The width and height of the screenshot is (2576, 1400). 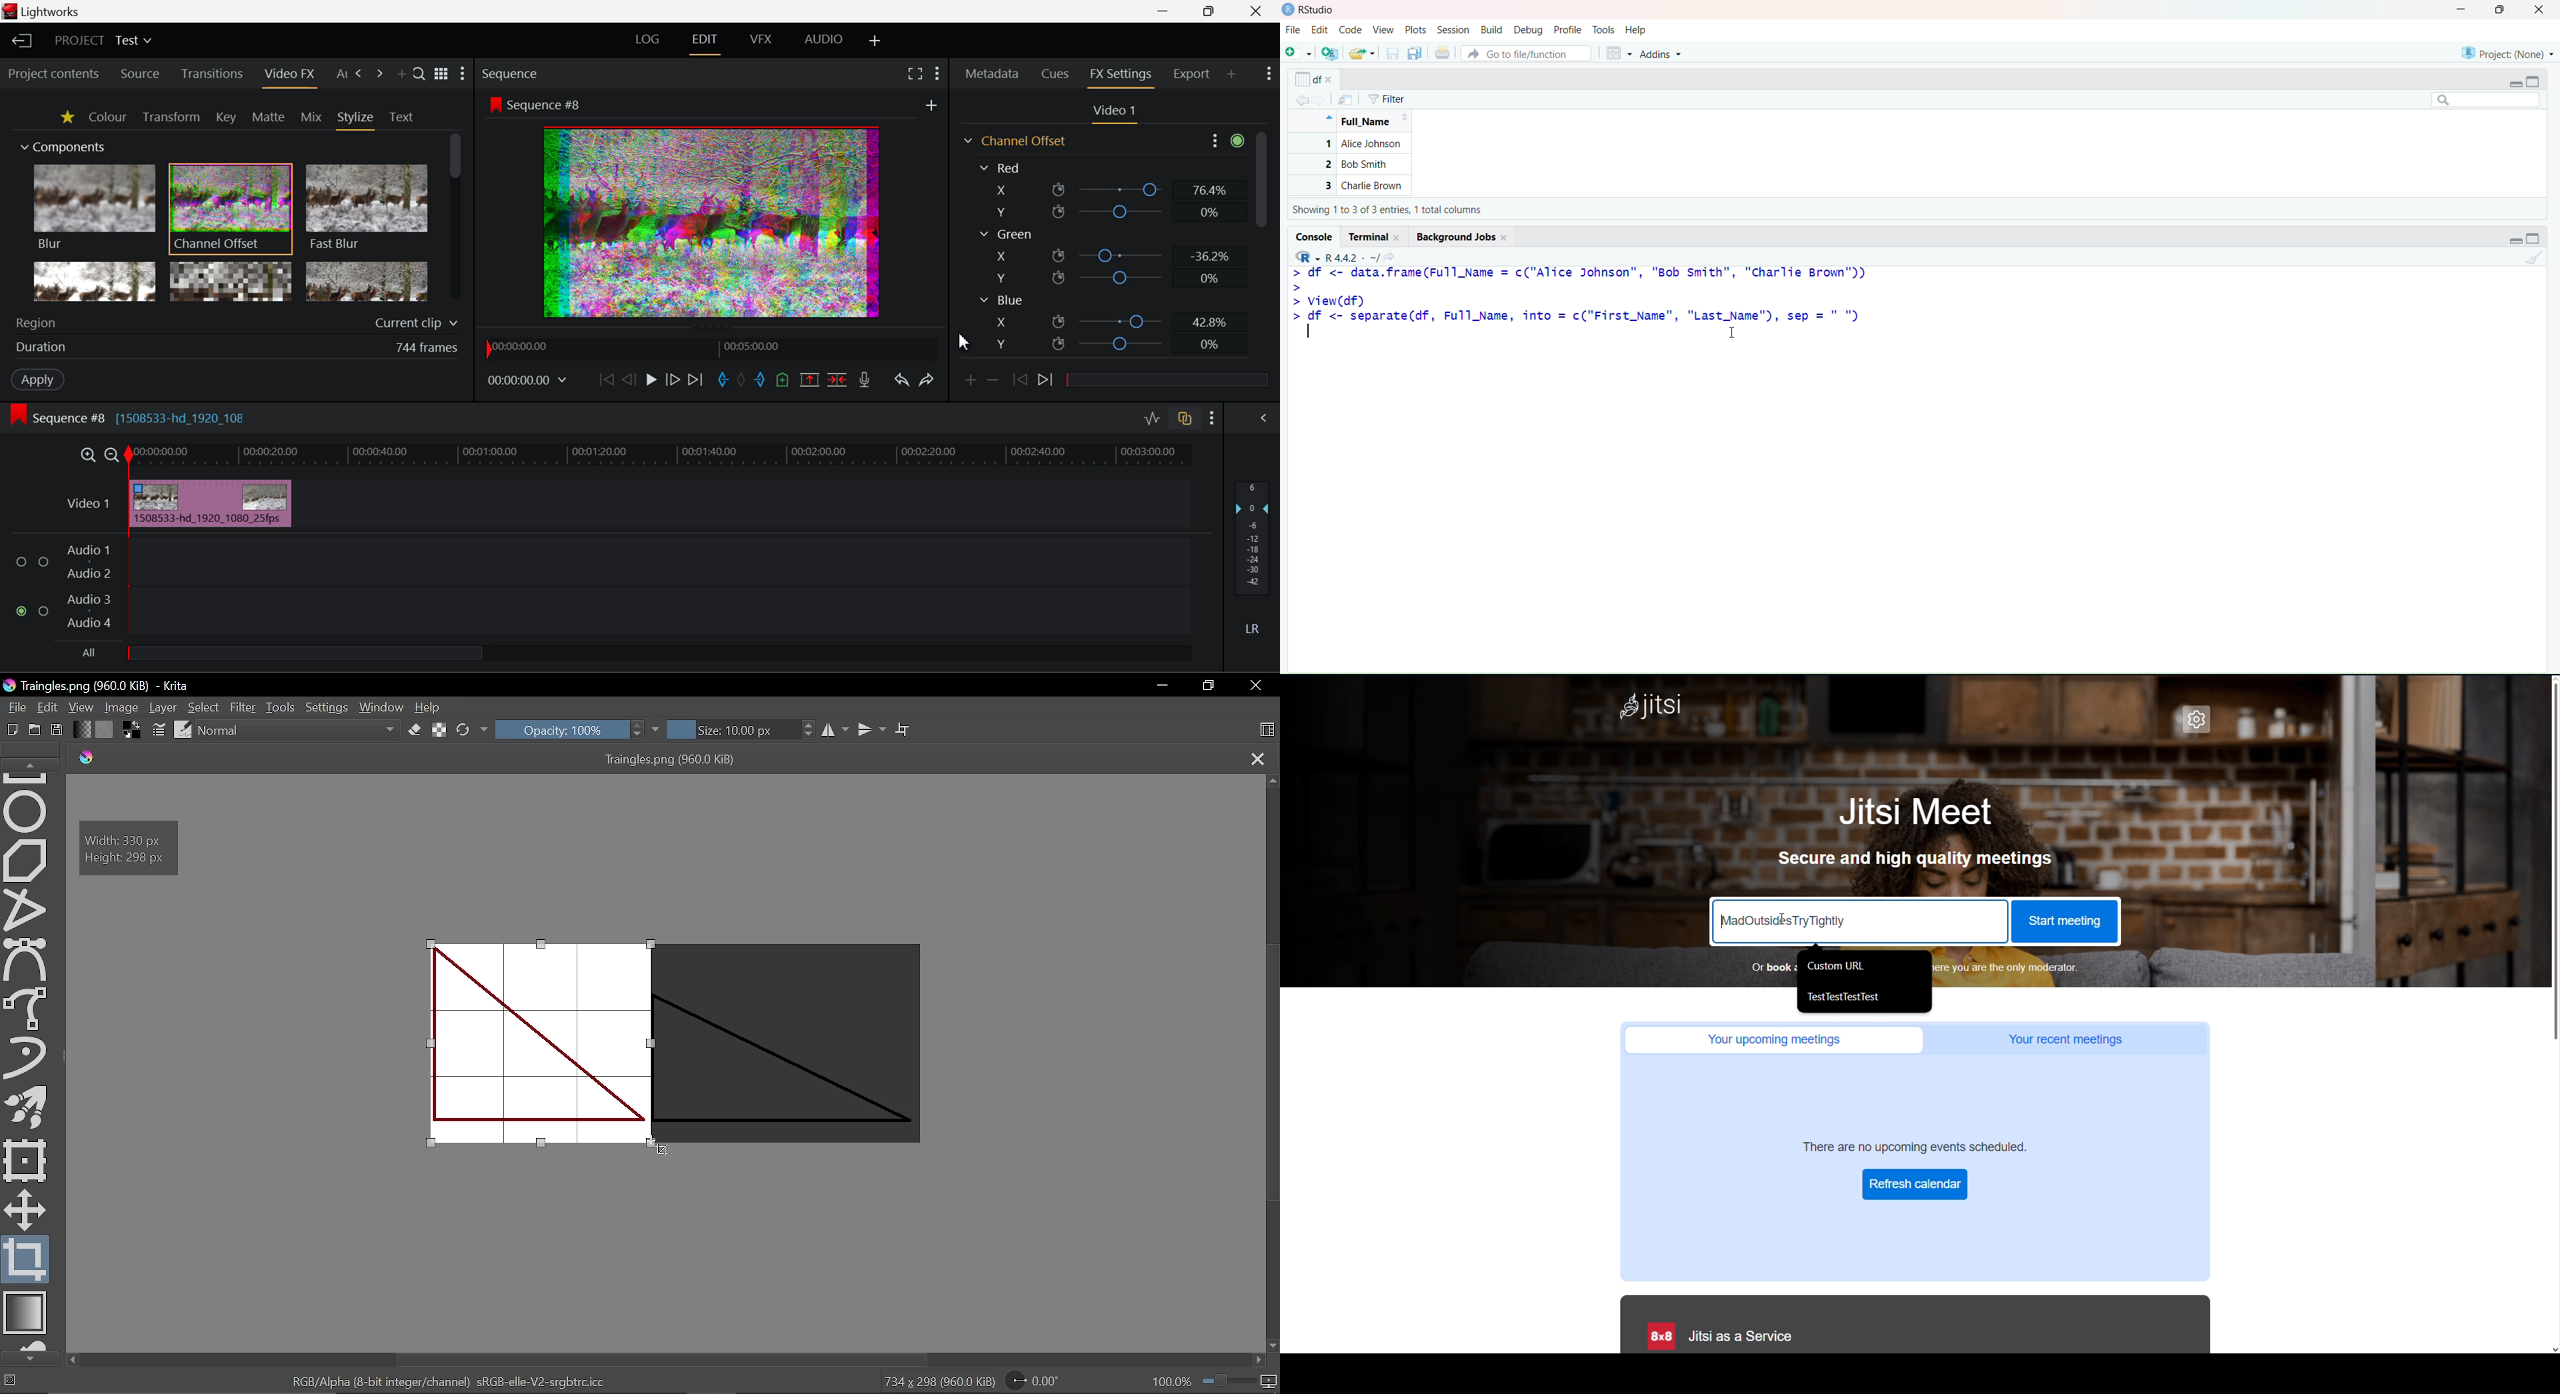 What do you see at coordinates (648, 760) in the screenshot?
I see `Traingles.png (960.0 KiB)` at bounding box center [648, 760].